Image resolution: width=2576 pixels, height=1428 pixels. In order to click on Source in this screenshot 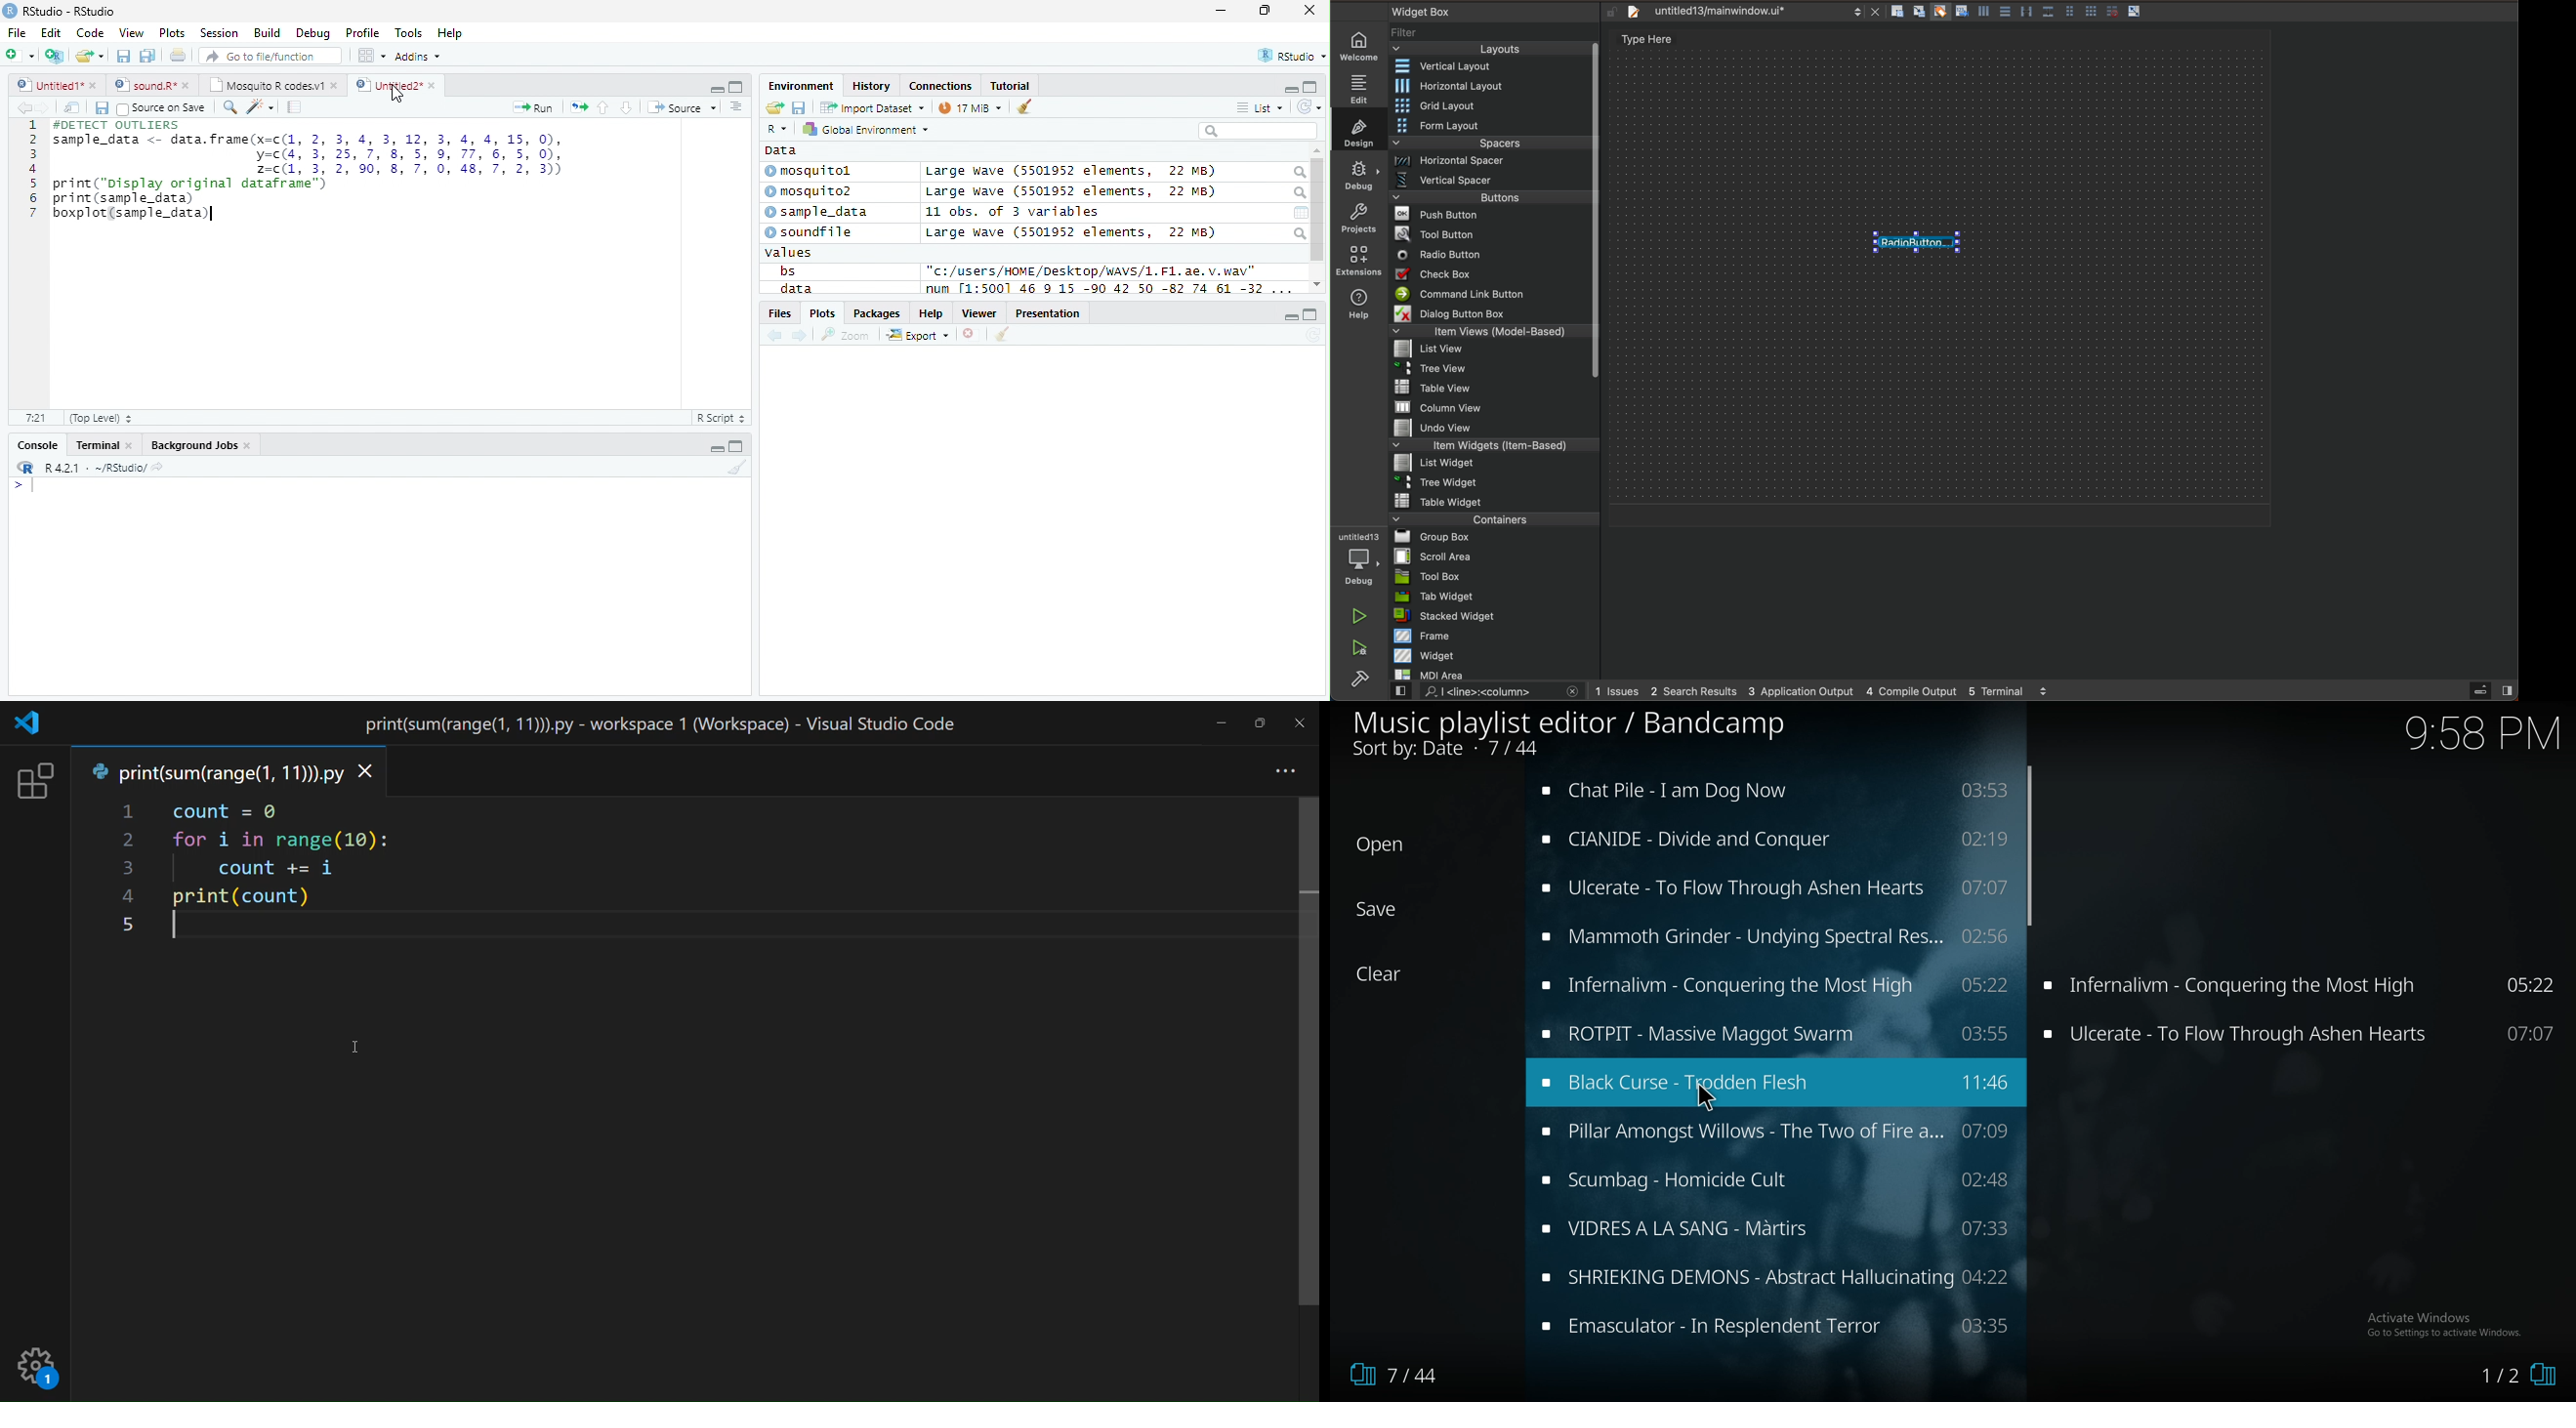, I will do `click(684, 106)`.